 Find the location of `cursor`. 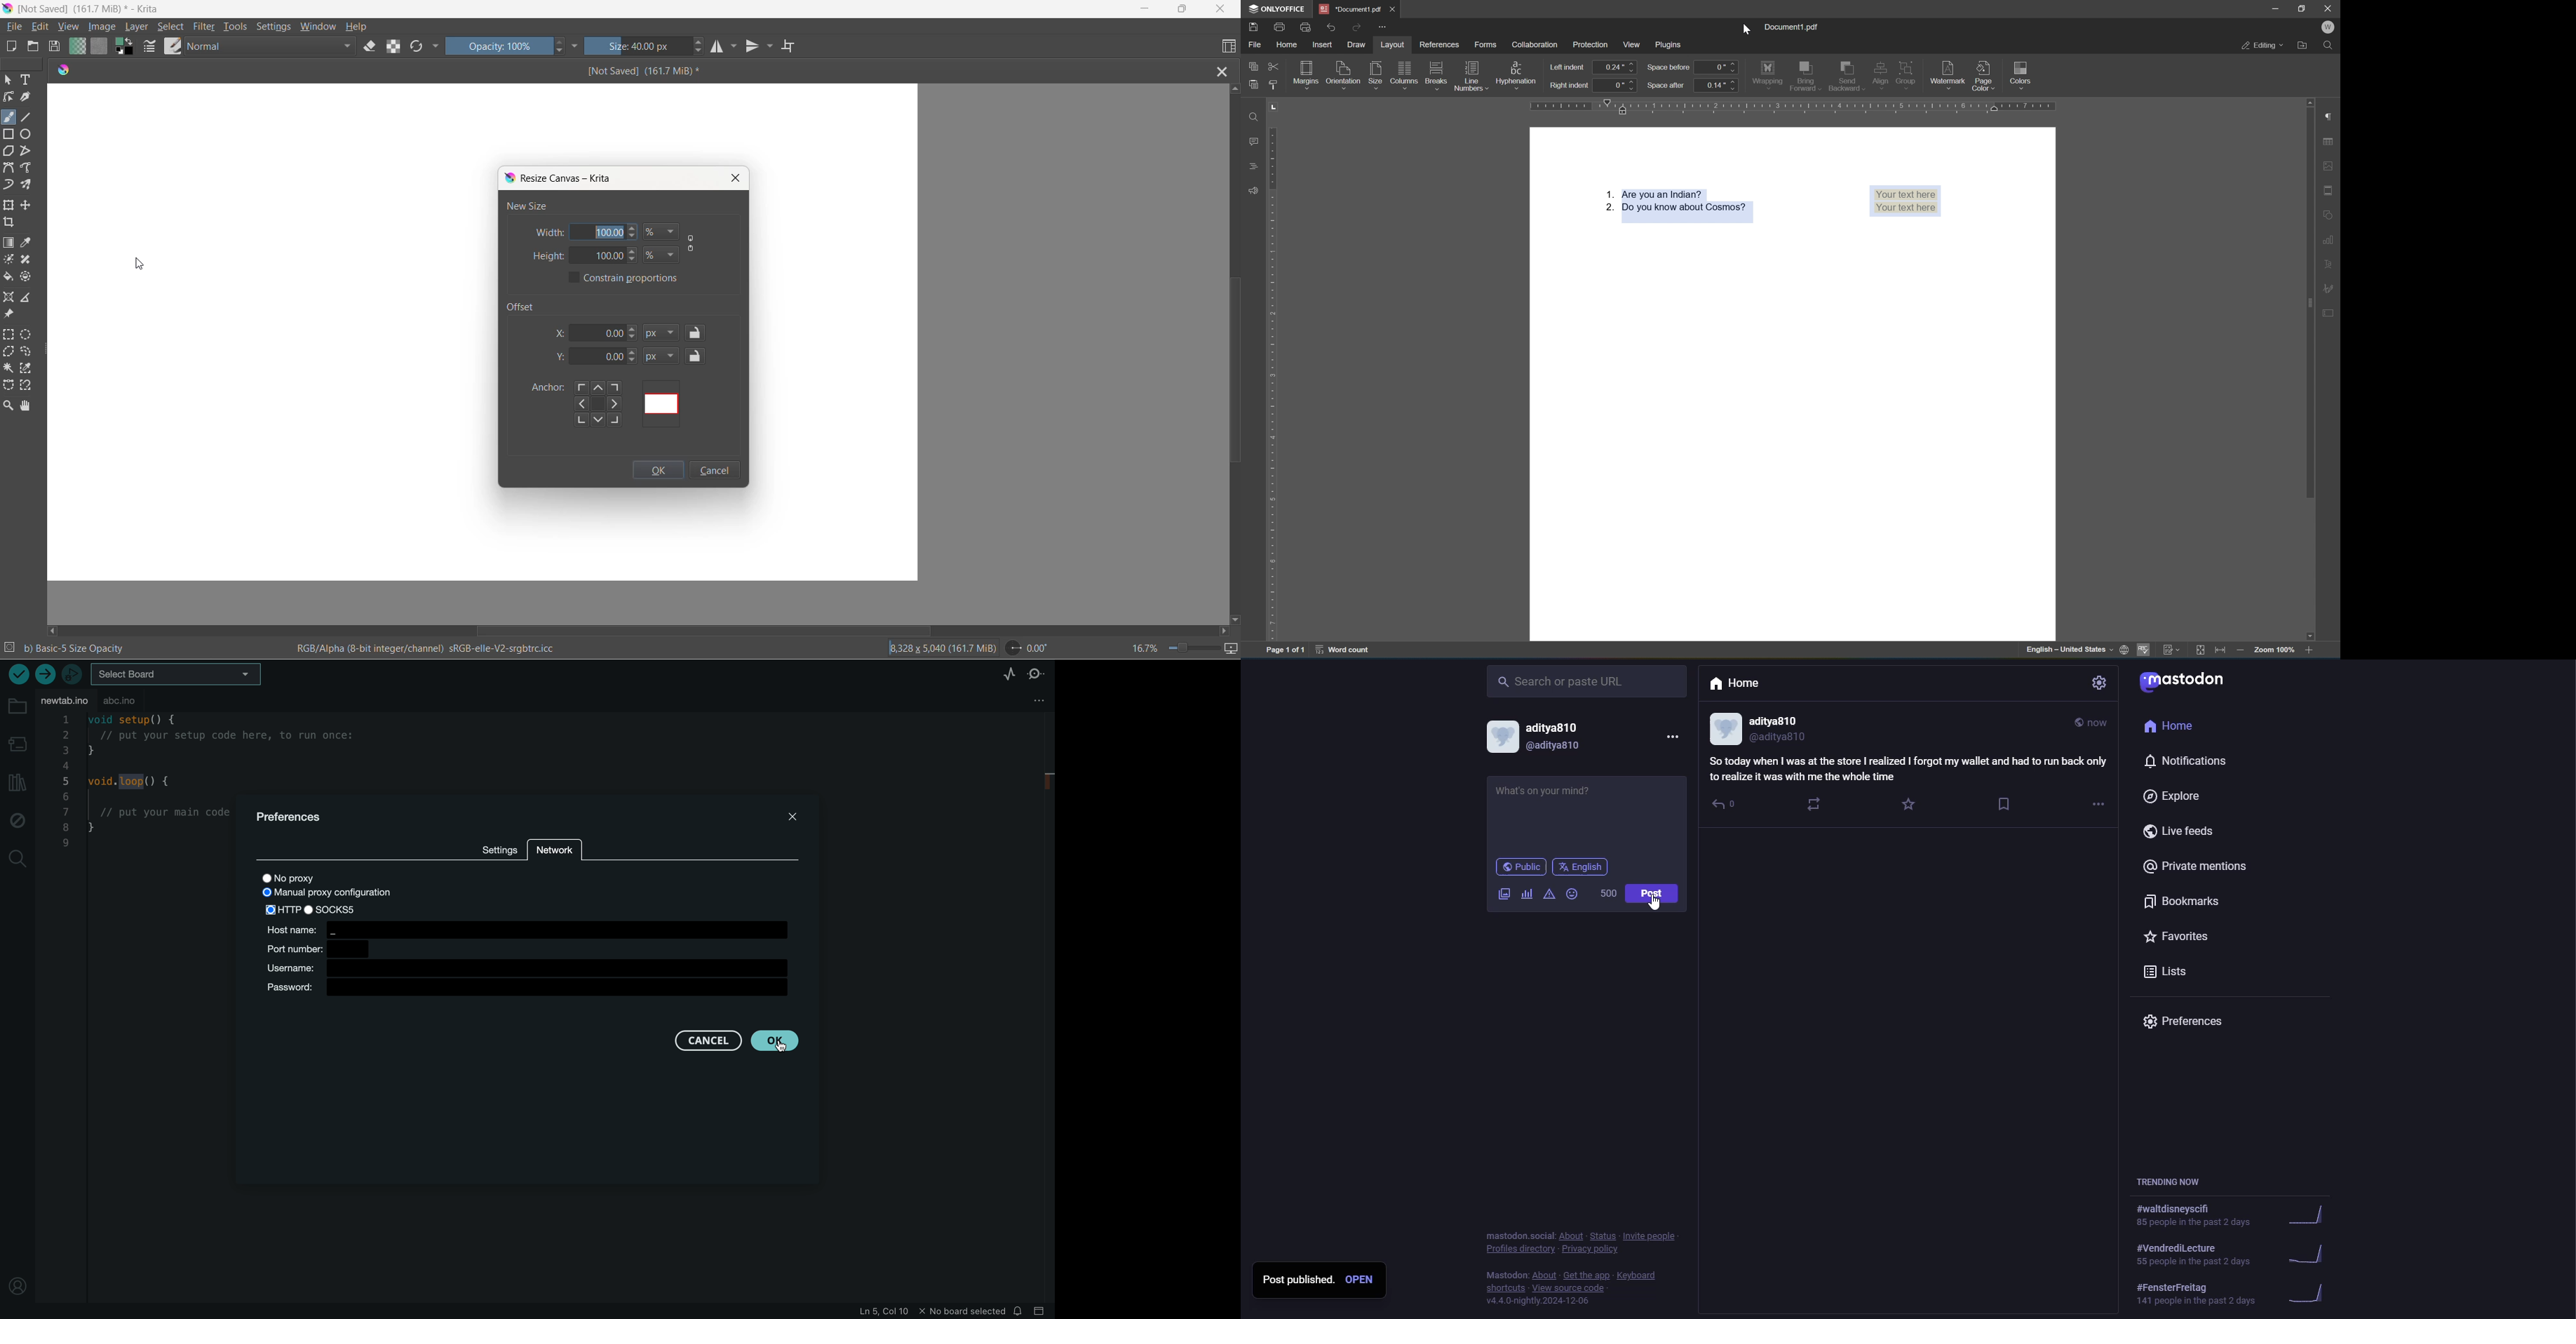

cursor is located at coordinates (1657, 905).